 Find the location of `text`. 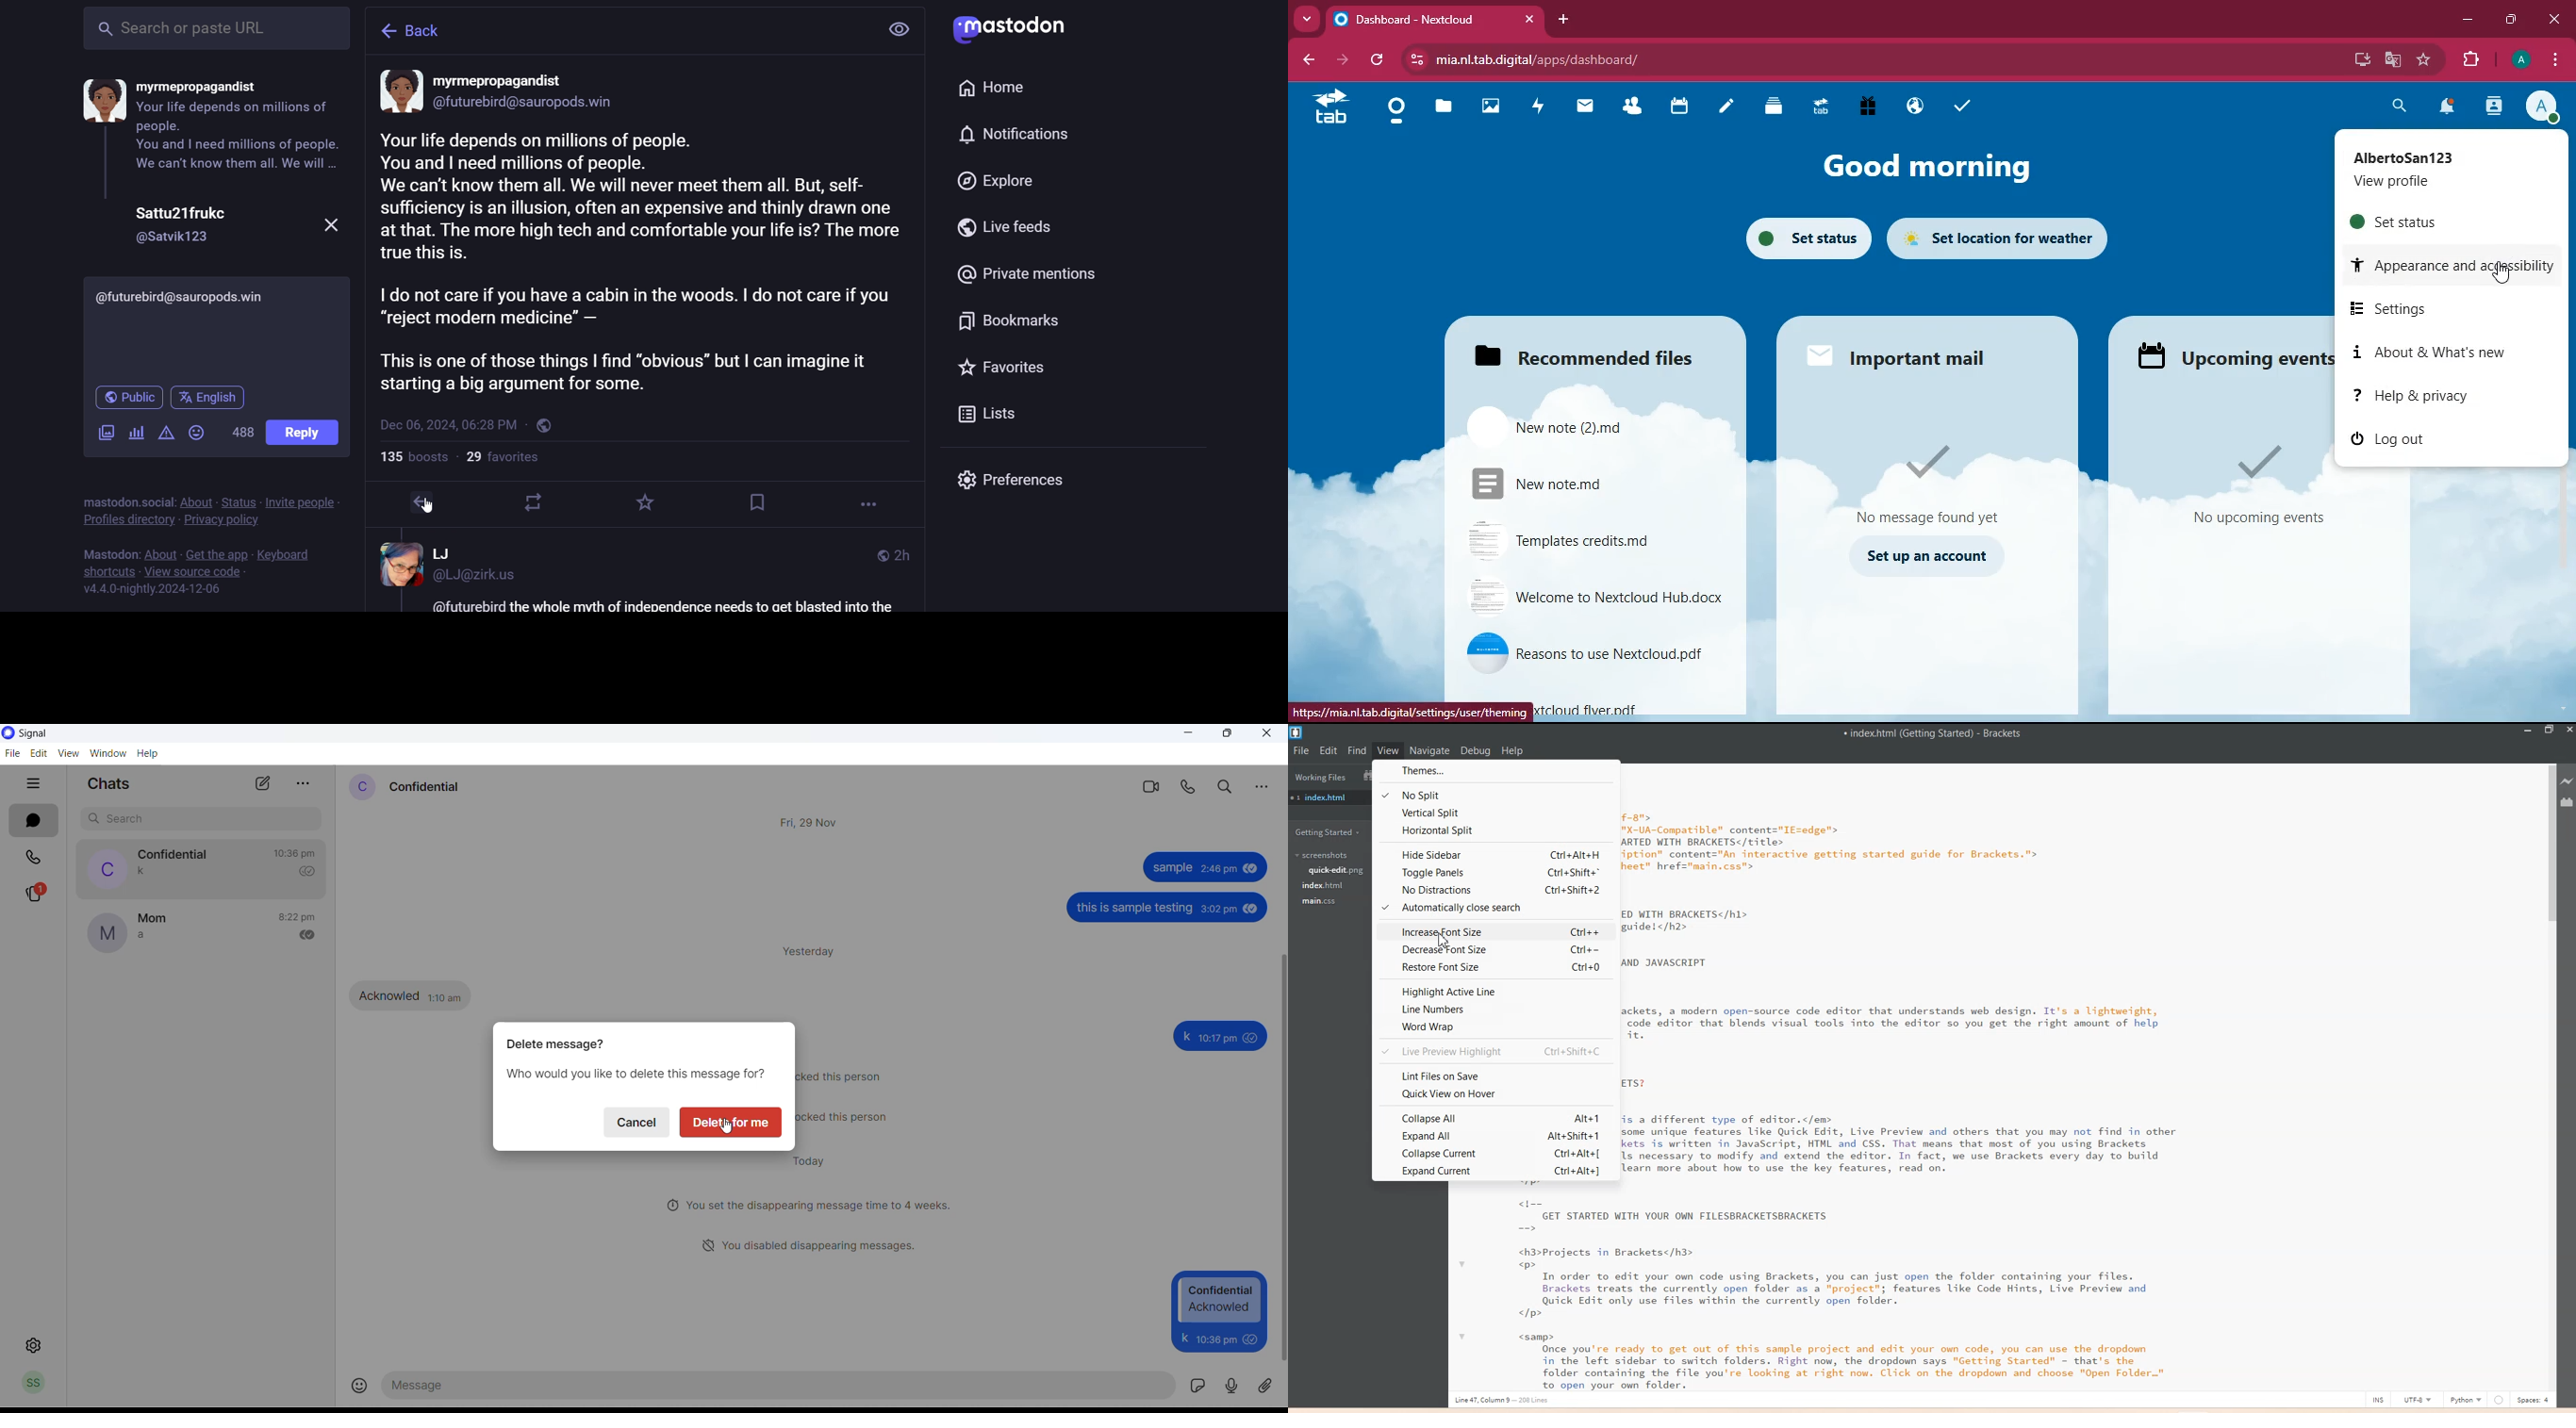

text is located at coordinates (660, 606).